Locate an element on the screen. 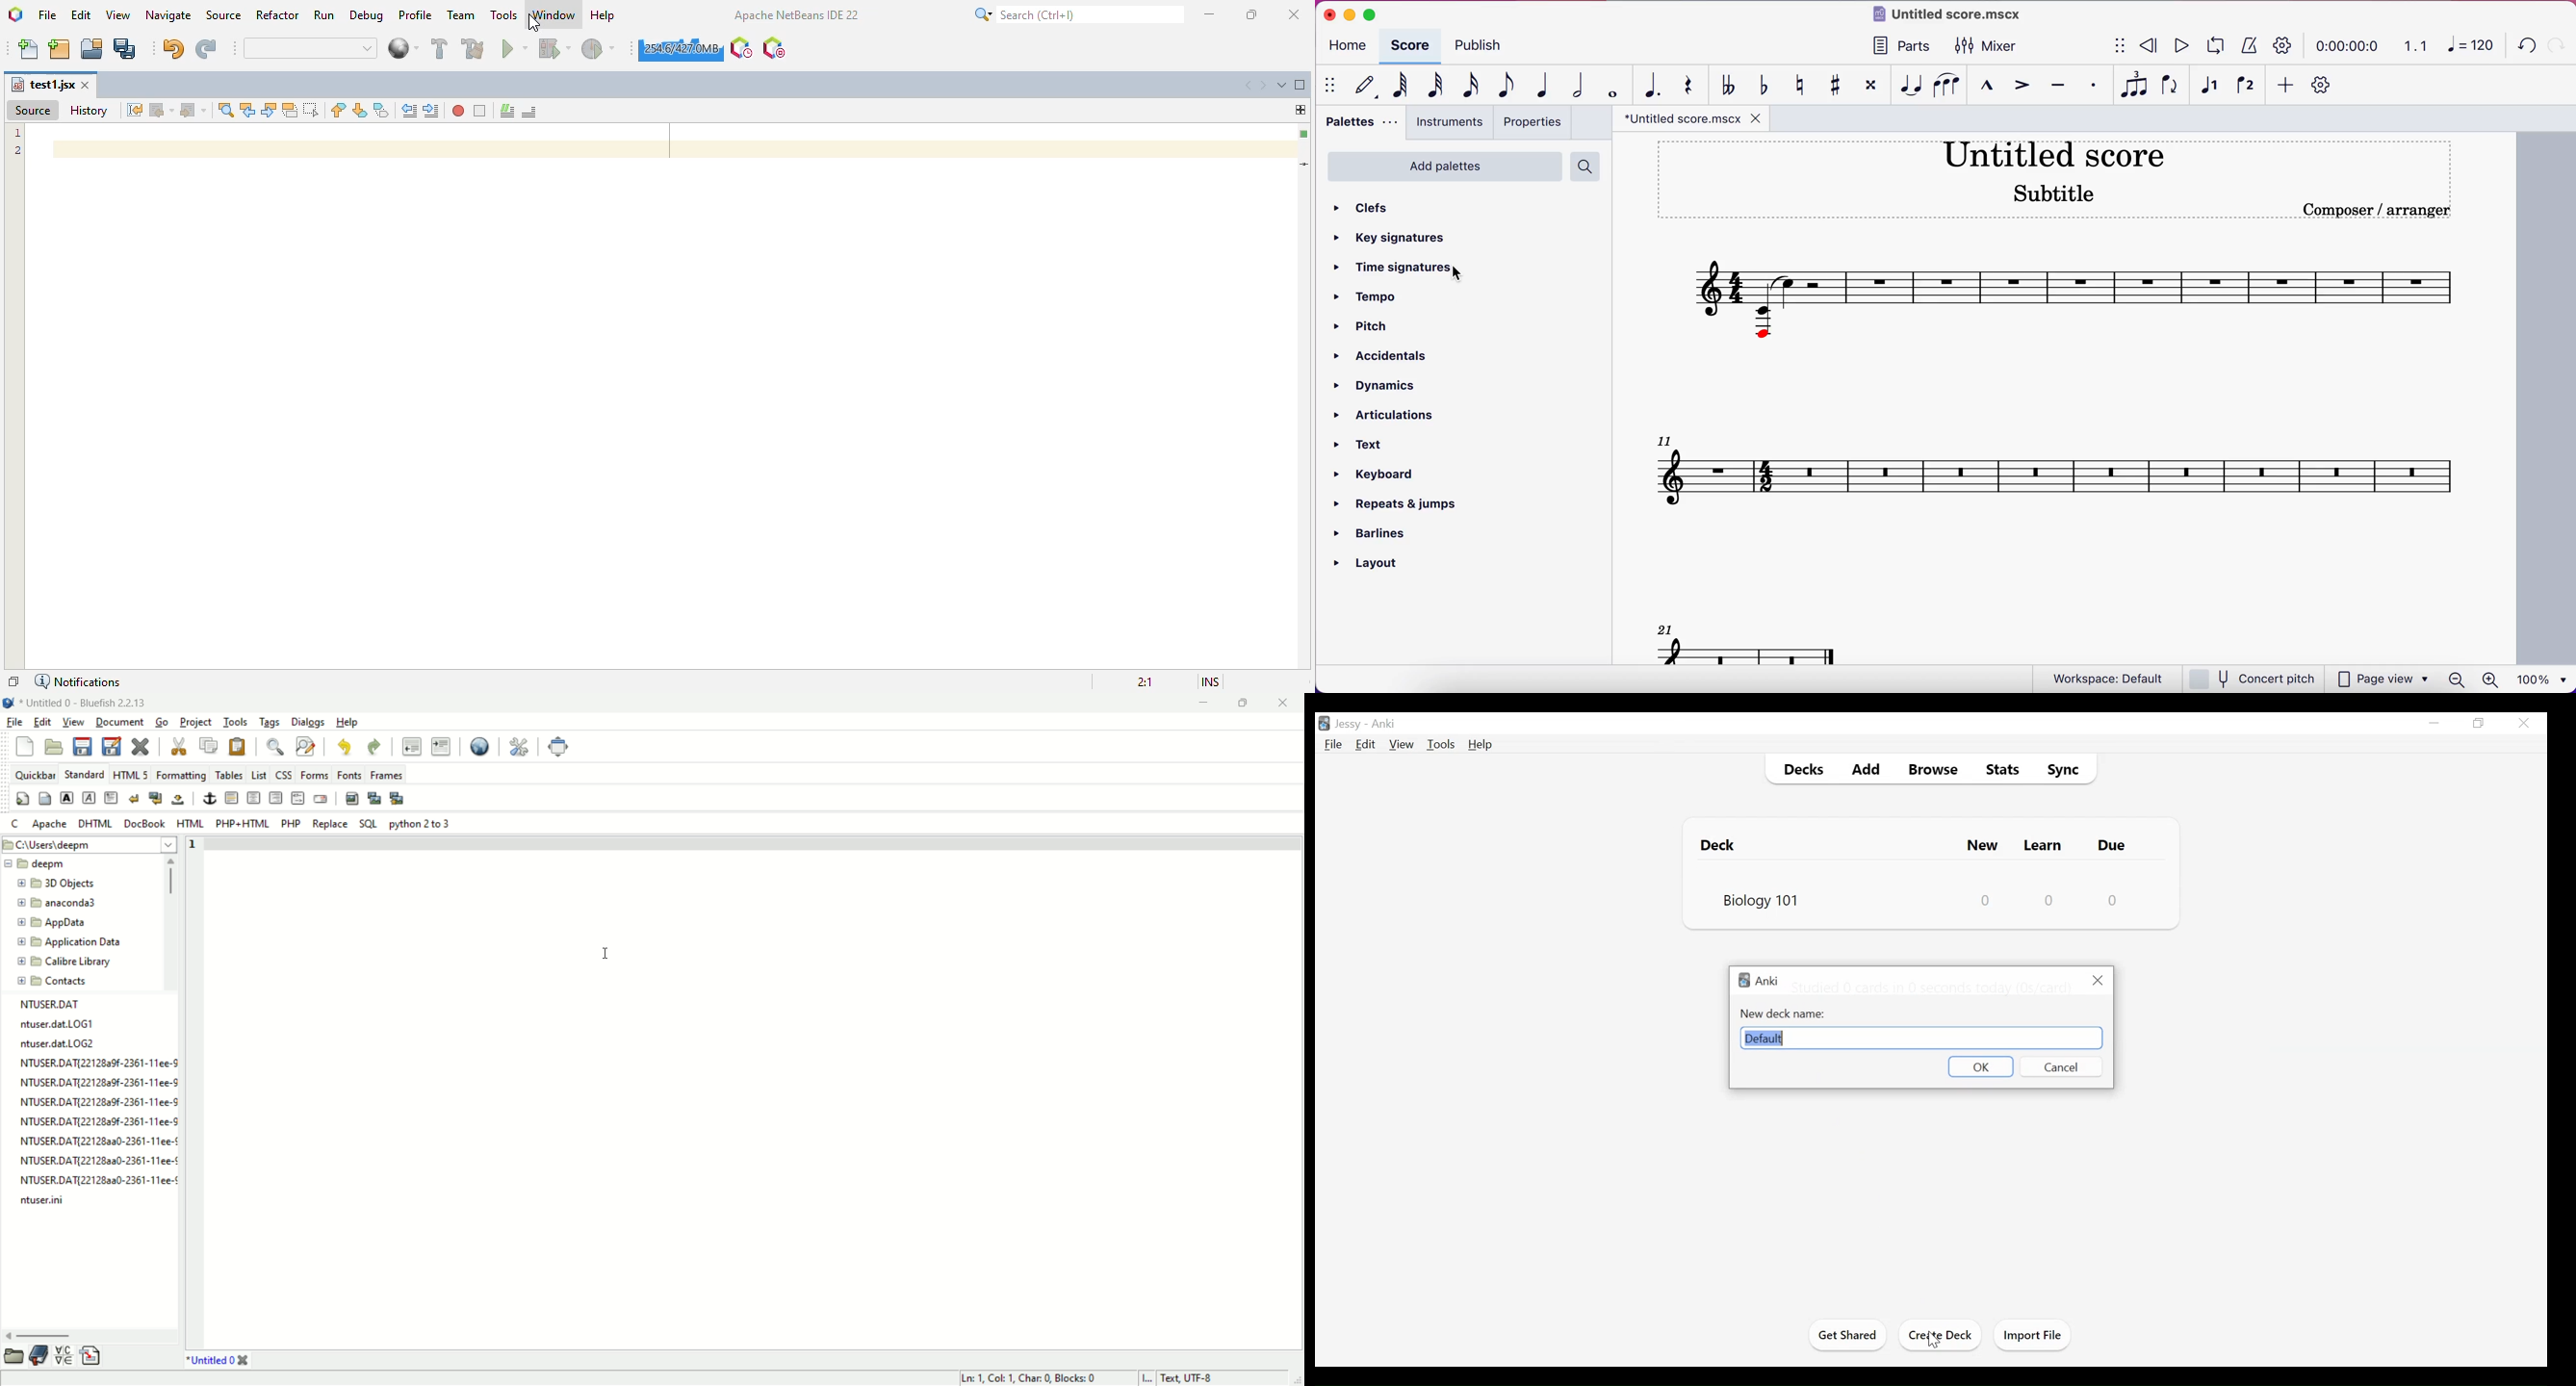 Image resolution: width=2576 pixels, height=1400 pixels. playback loop is located at coordinates (2218, 44).